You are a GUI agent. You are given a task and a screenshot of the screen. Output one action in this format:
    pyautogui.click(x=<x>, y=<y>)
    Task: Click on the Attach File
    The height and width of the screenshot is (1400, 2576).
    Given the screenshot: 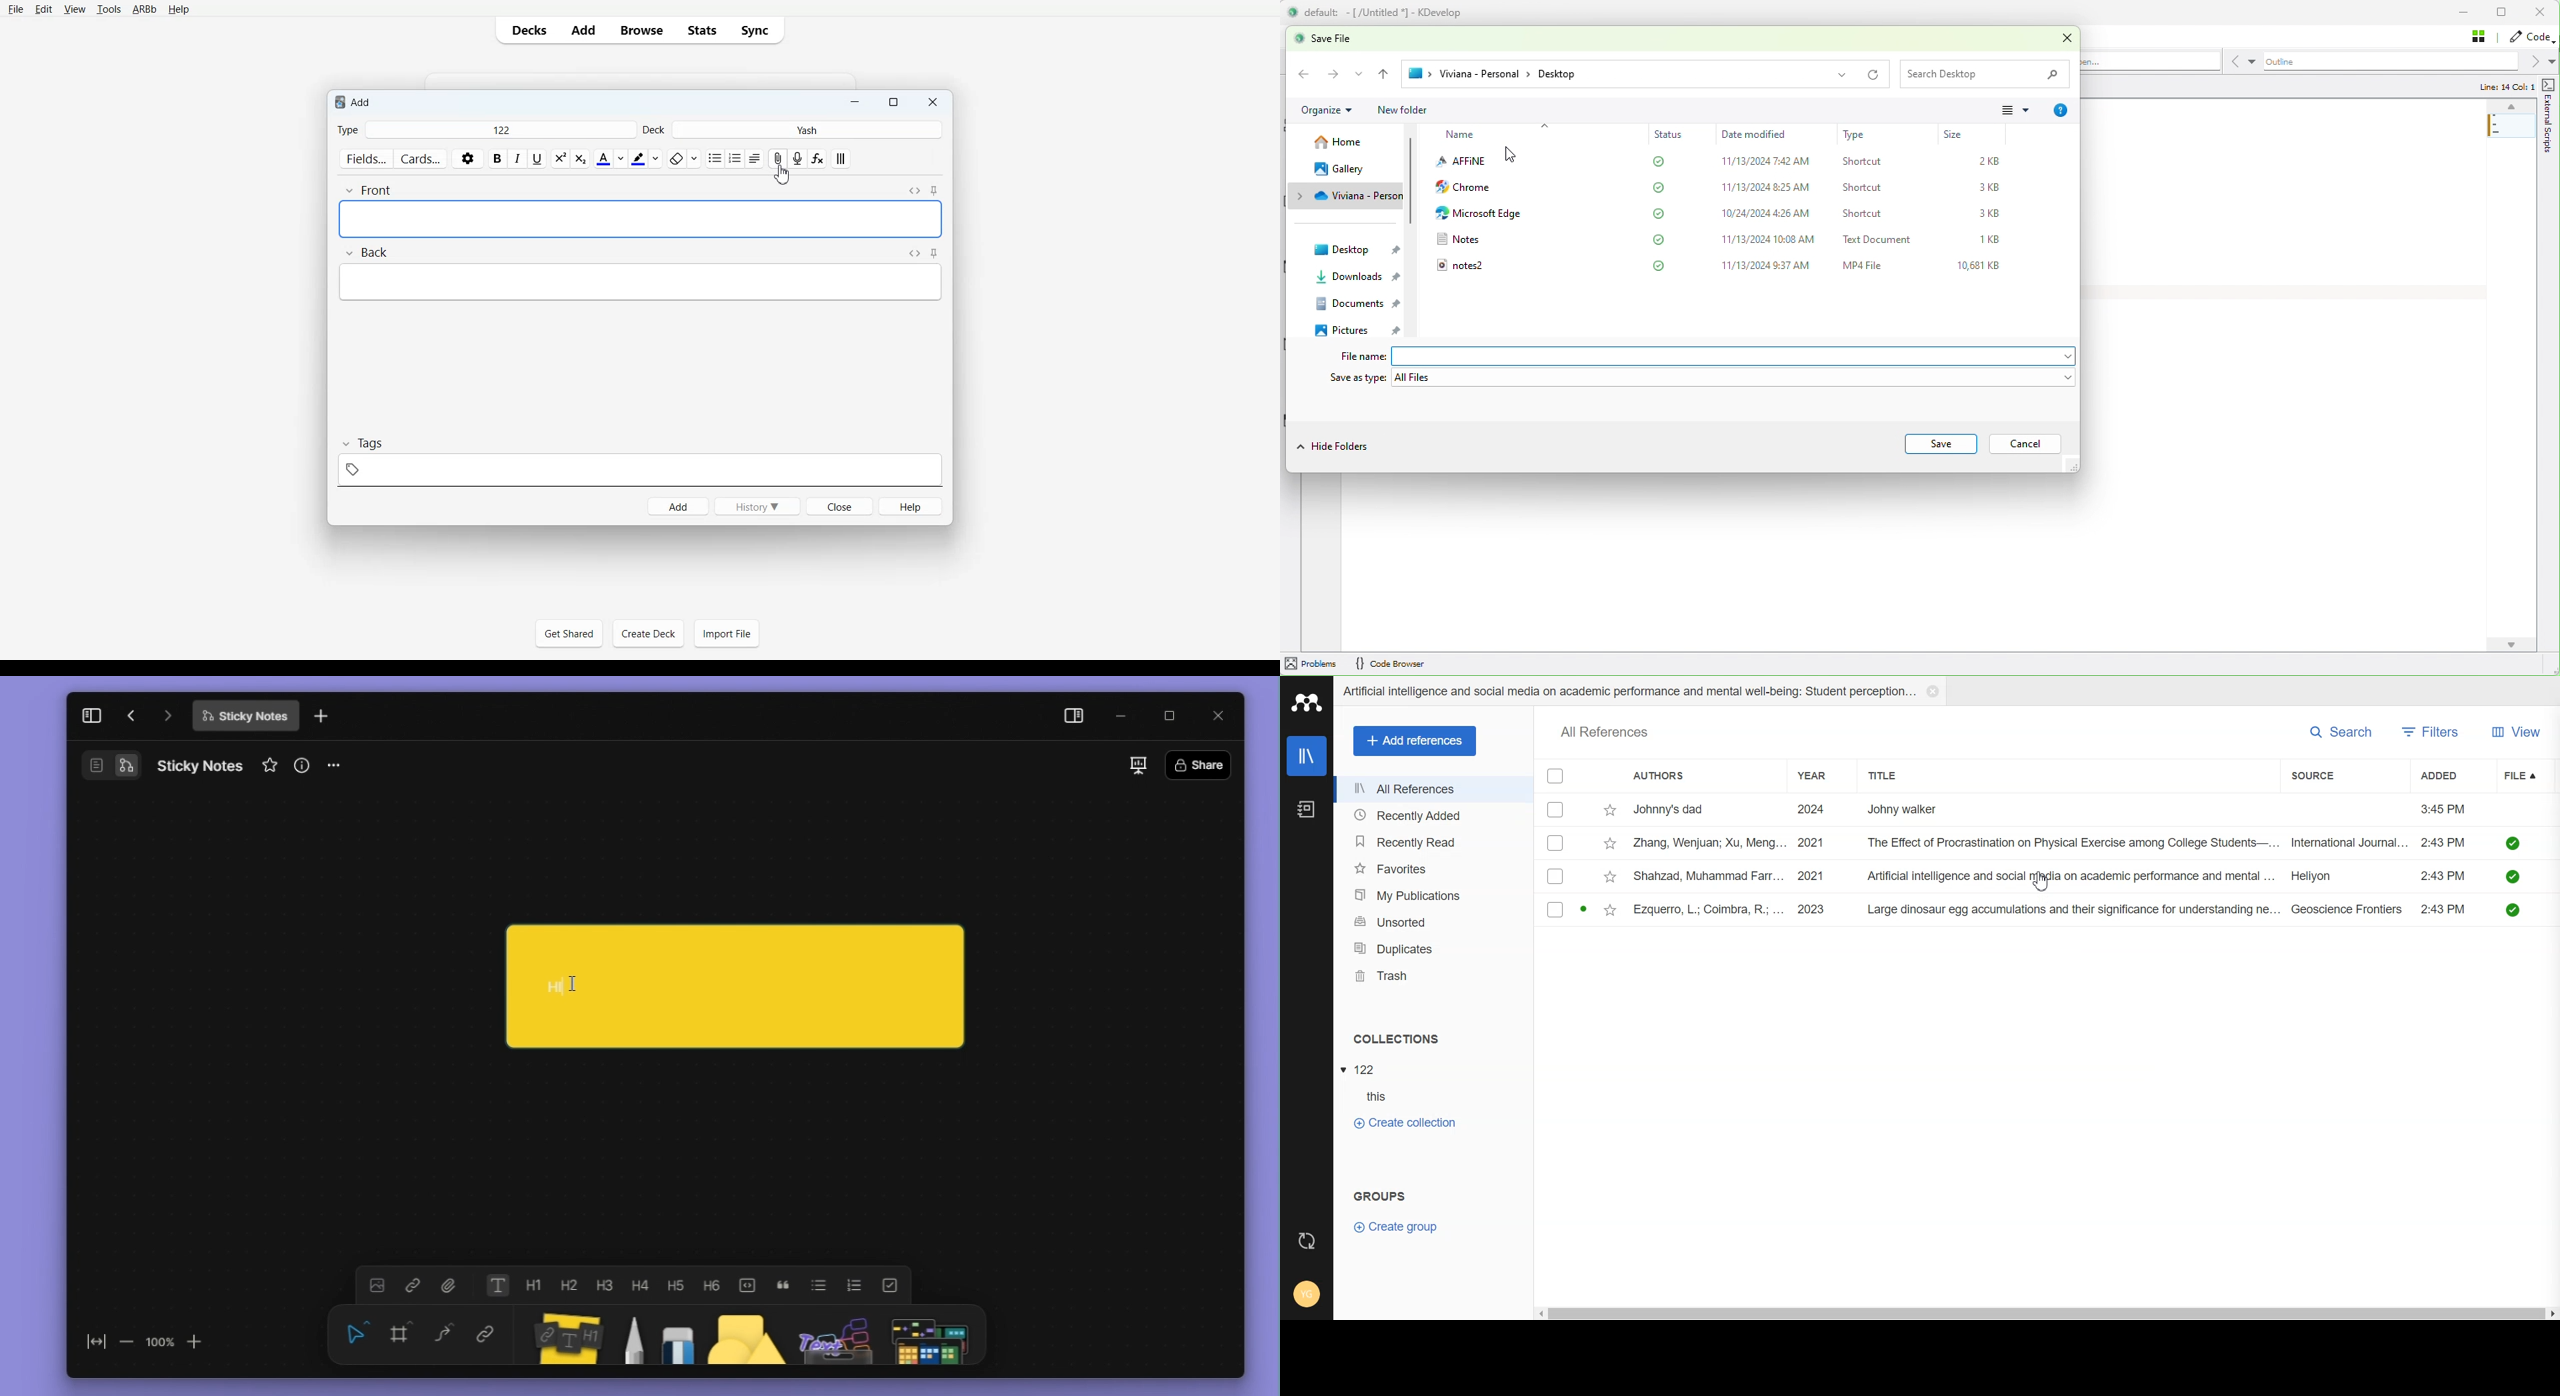 What is the action you would take?
    pyautogui.click(x=777, y=158)
    